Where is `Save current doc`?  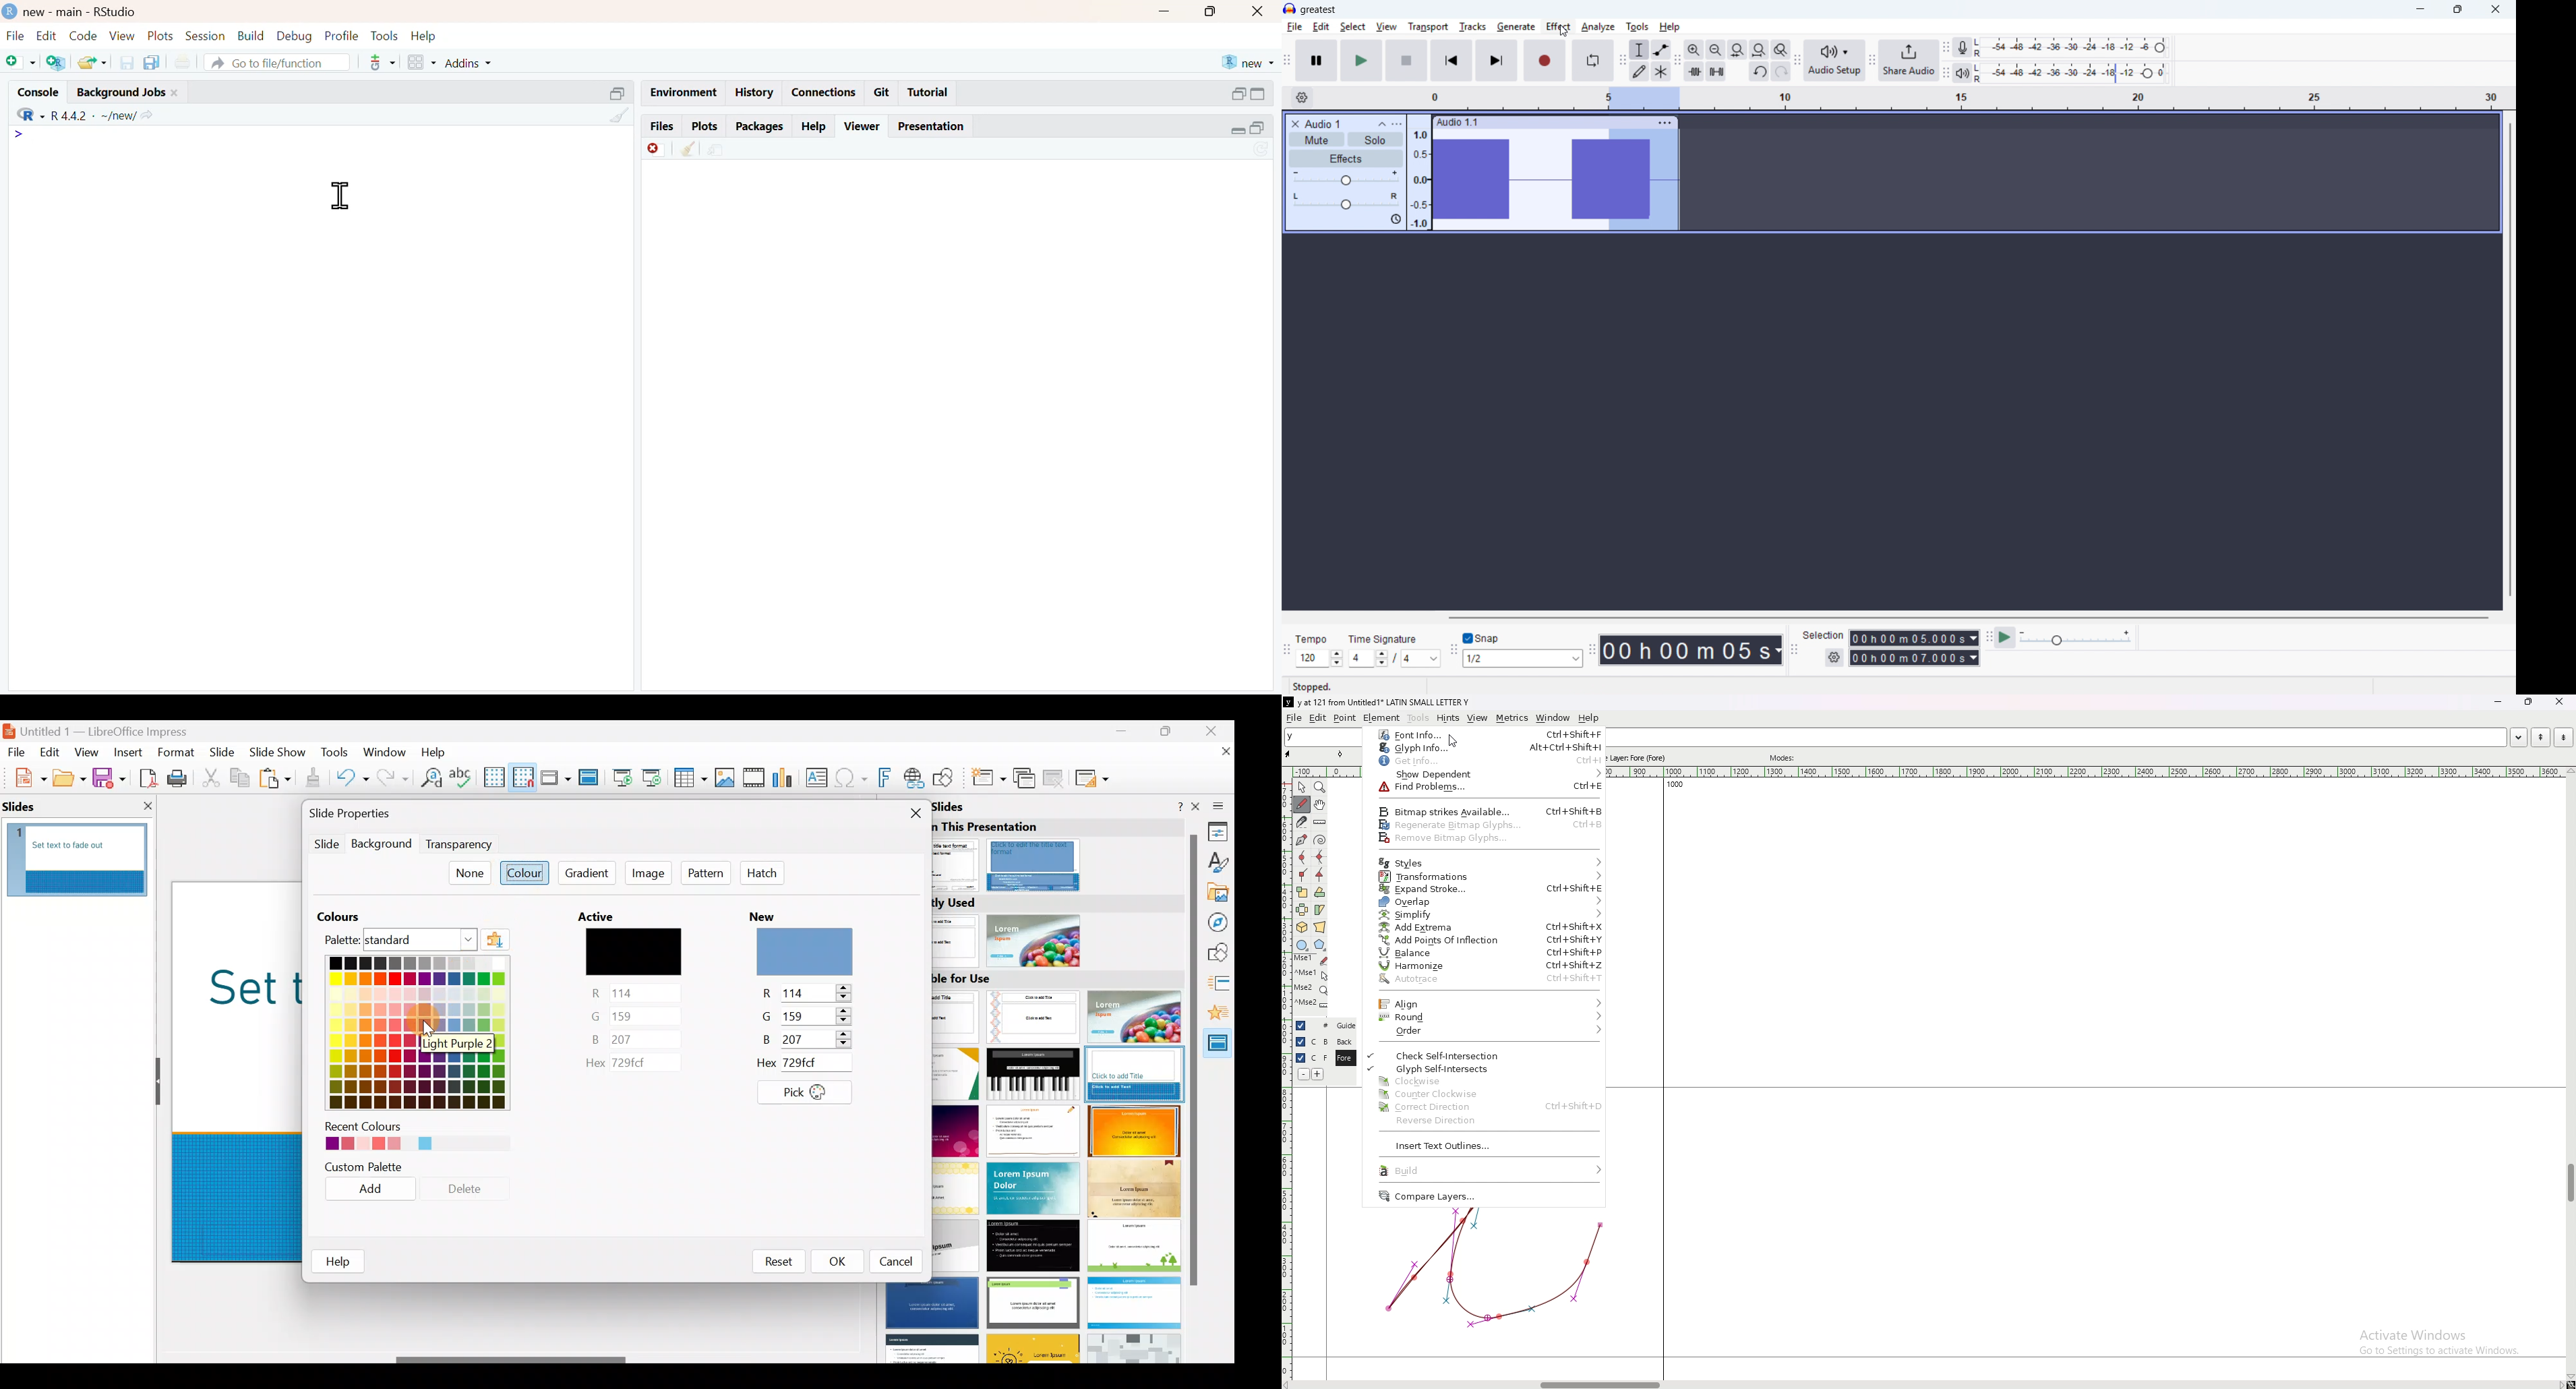
Save current doc is located at coordinates (123, 61).